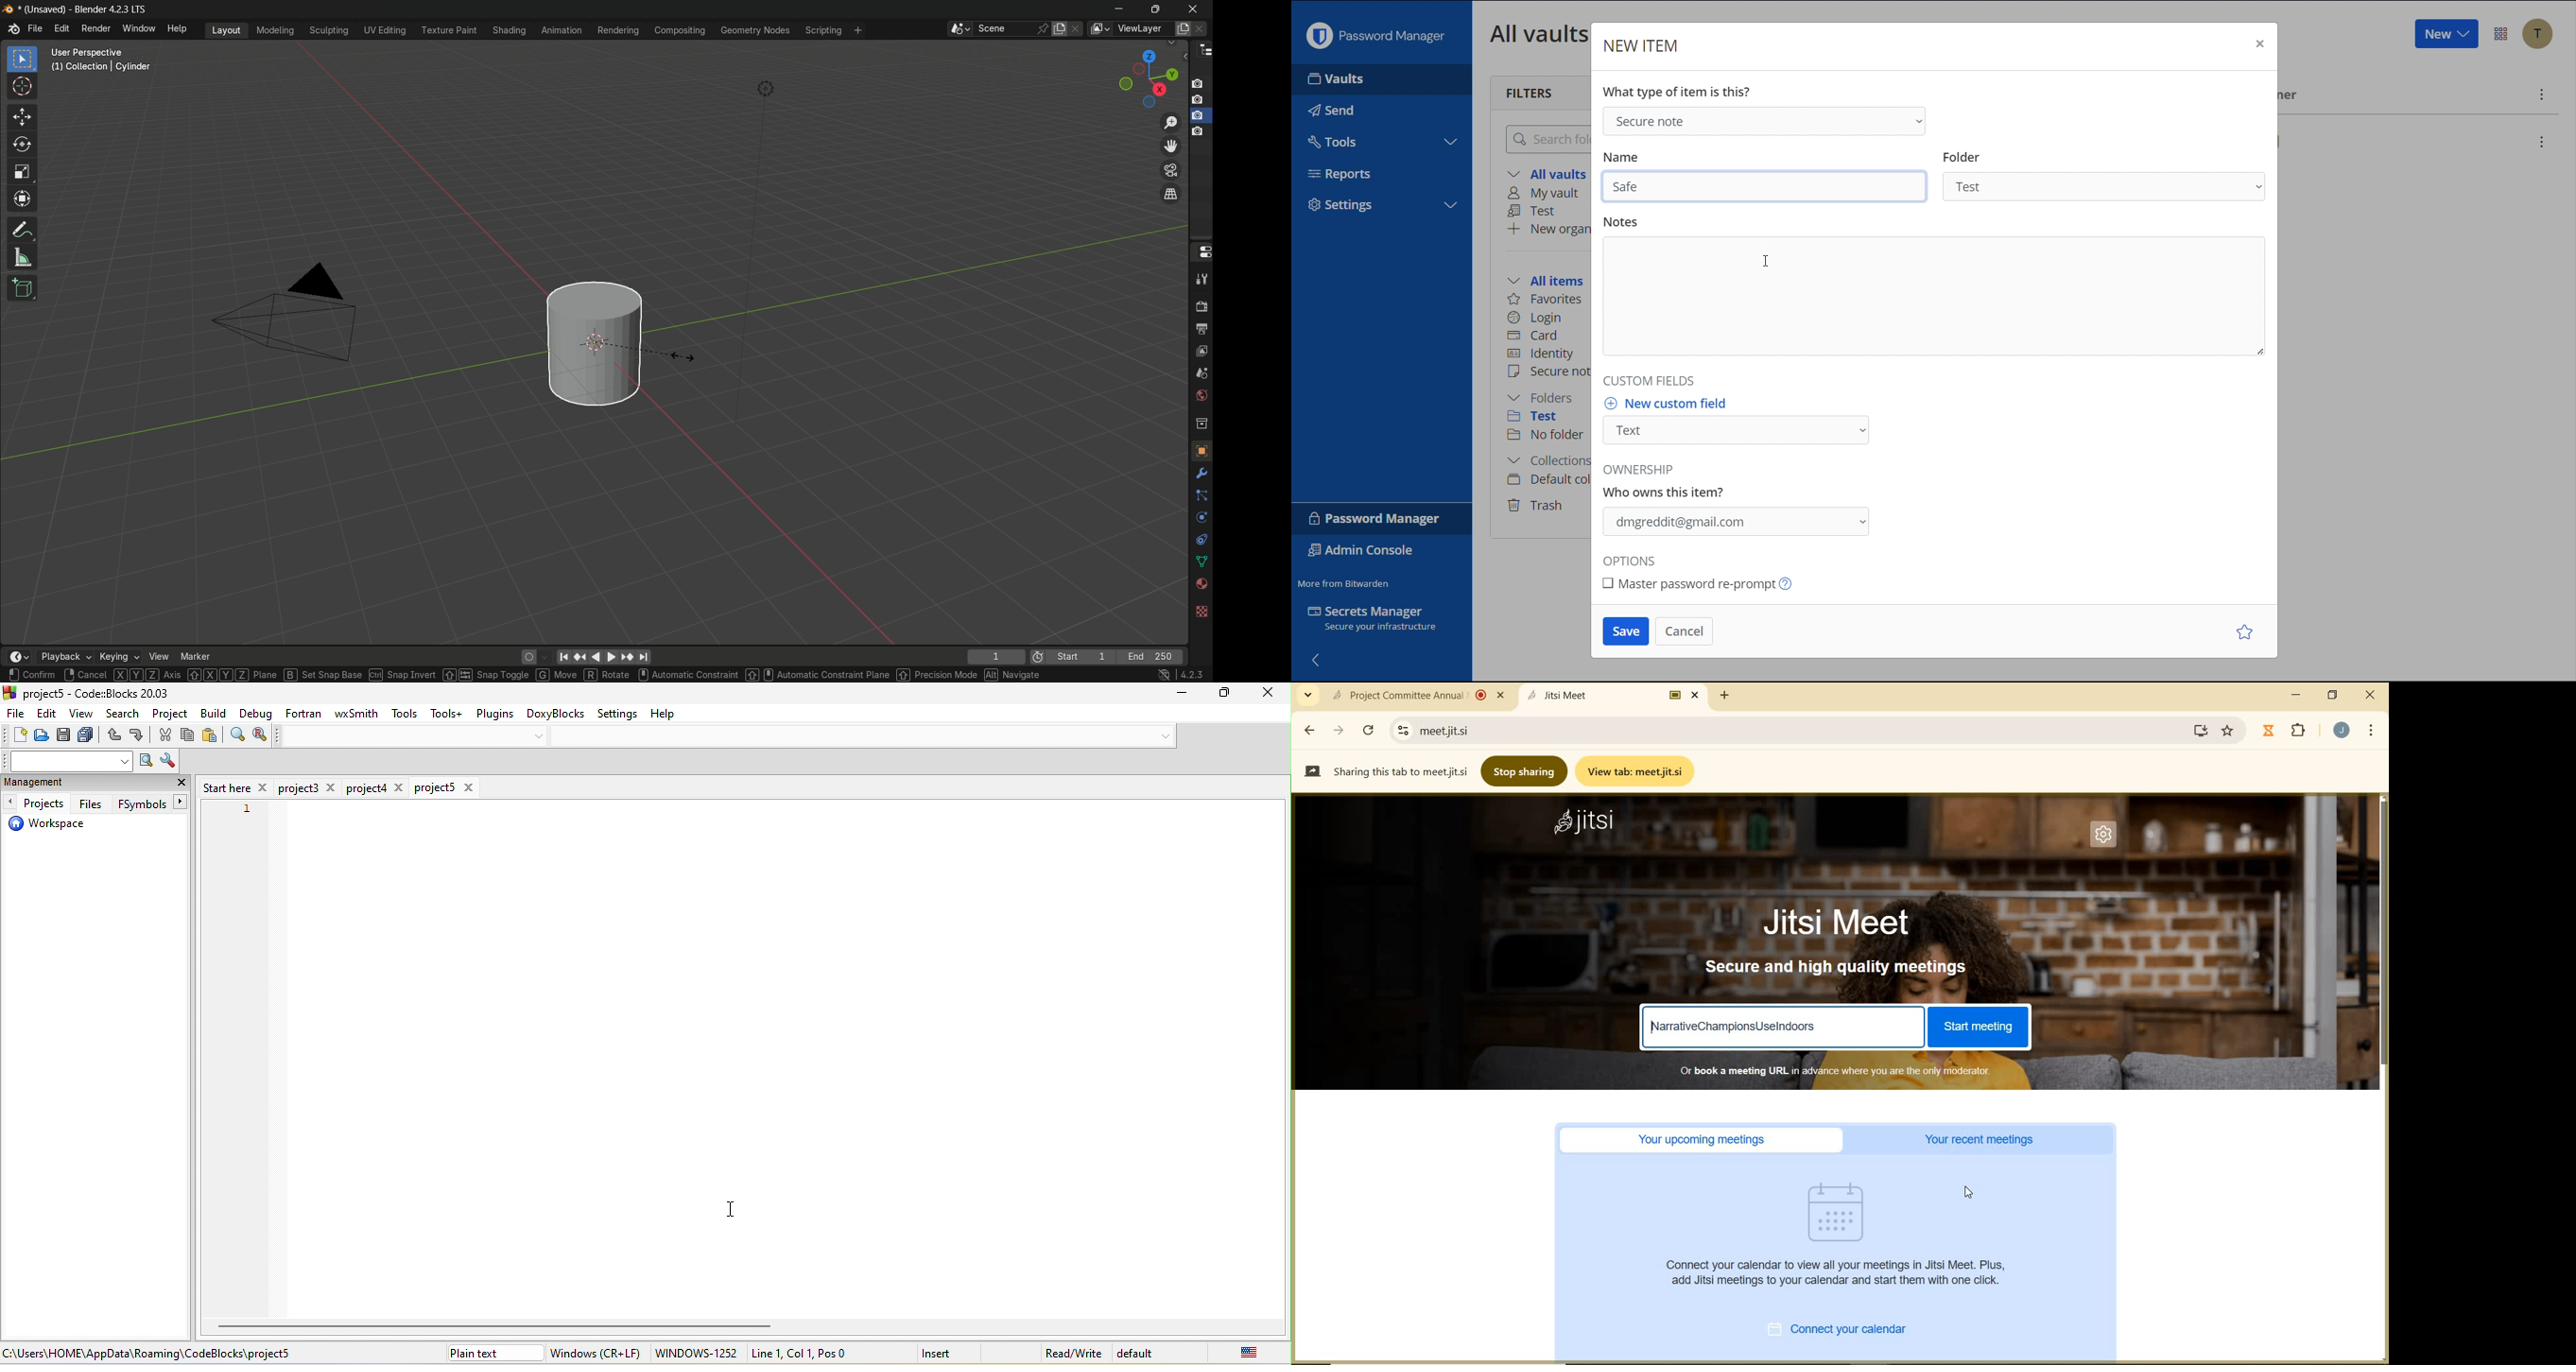  What do you see at coordinates (1547, 480) in the screenshot?
I see `Default collection` at bounding box center [1547, 480].